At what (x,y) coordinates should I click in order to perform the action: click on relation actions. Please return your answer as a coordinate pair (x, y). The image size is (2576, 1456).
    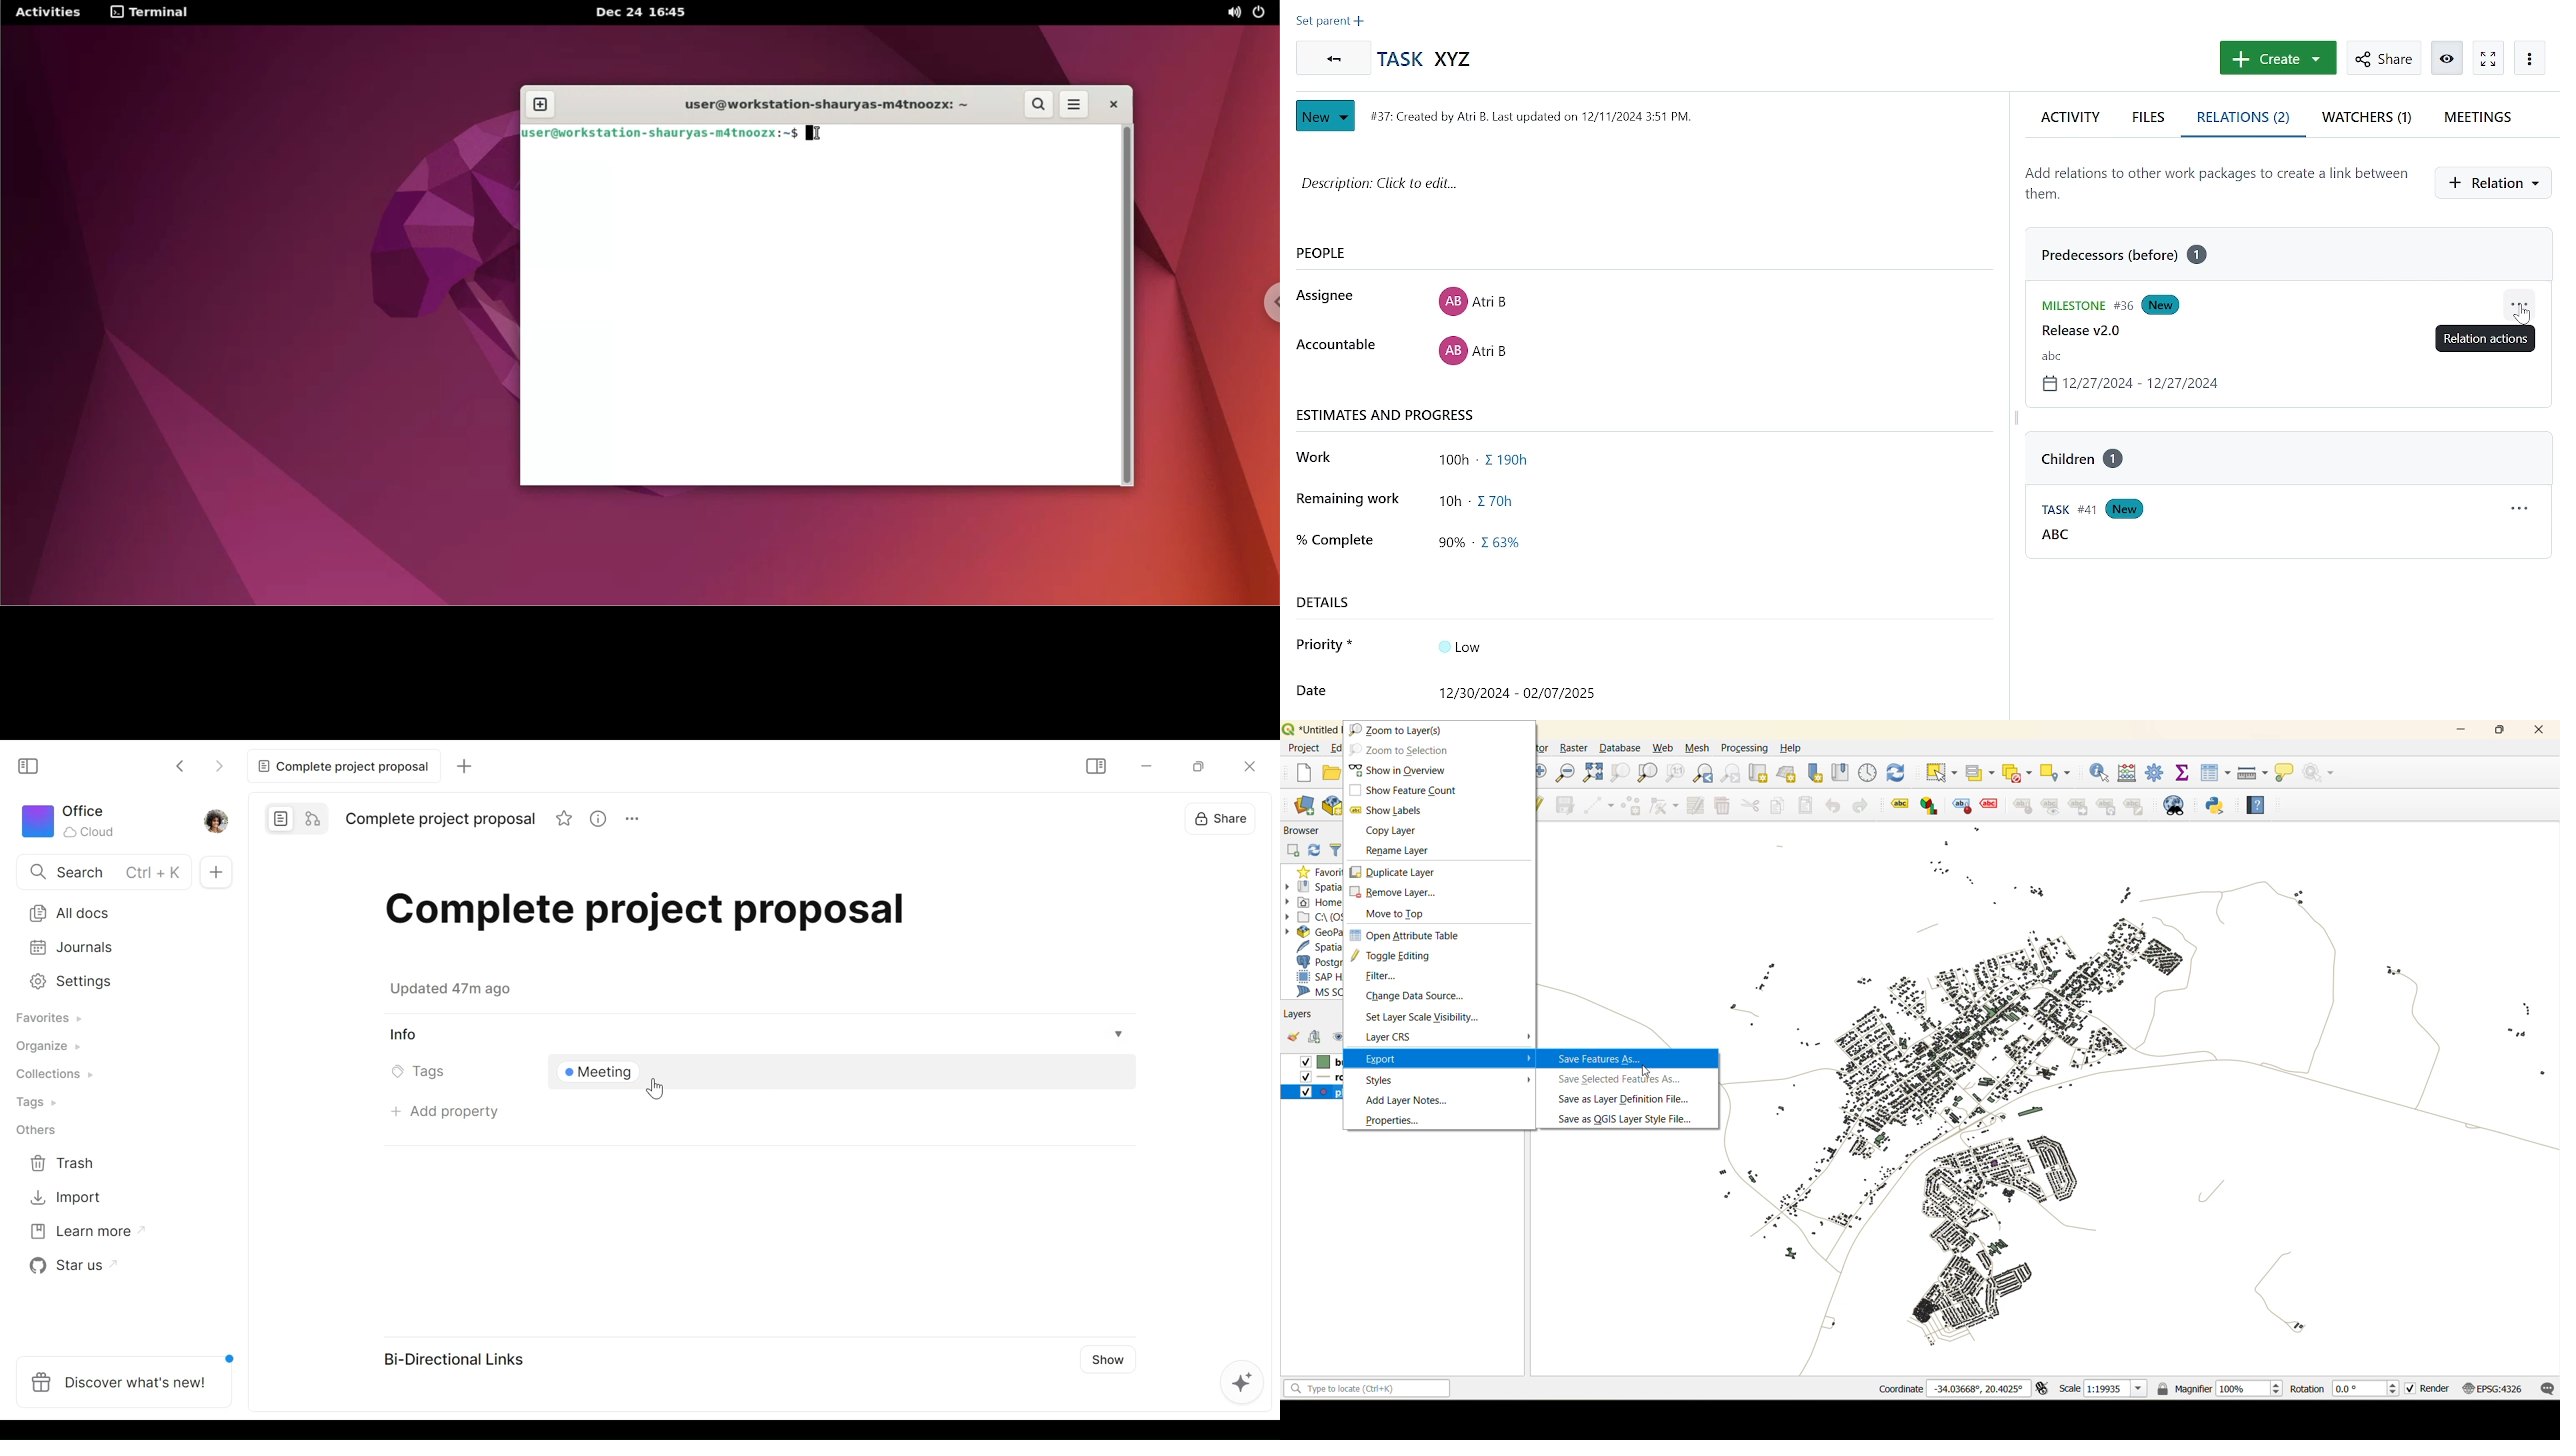
    Looking at the image, I should click on (2517, 510).